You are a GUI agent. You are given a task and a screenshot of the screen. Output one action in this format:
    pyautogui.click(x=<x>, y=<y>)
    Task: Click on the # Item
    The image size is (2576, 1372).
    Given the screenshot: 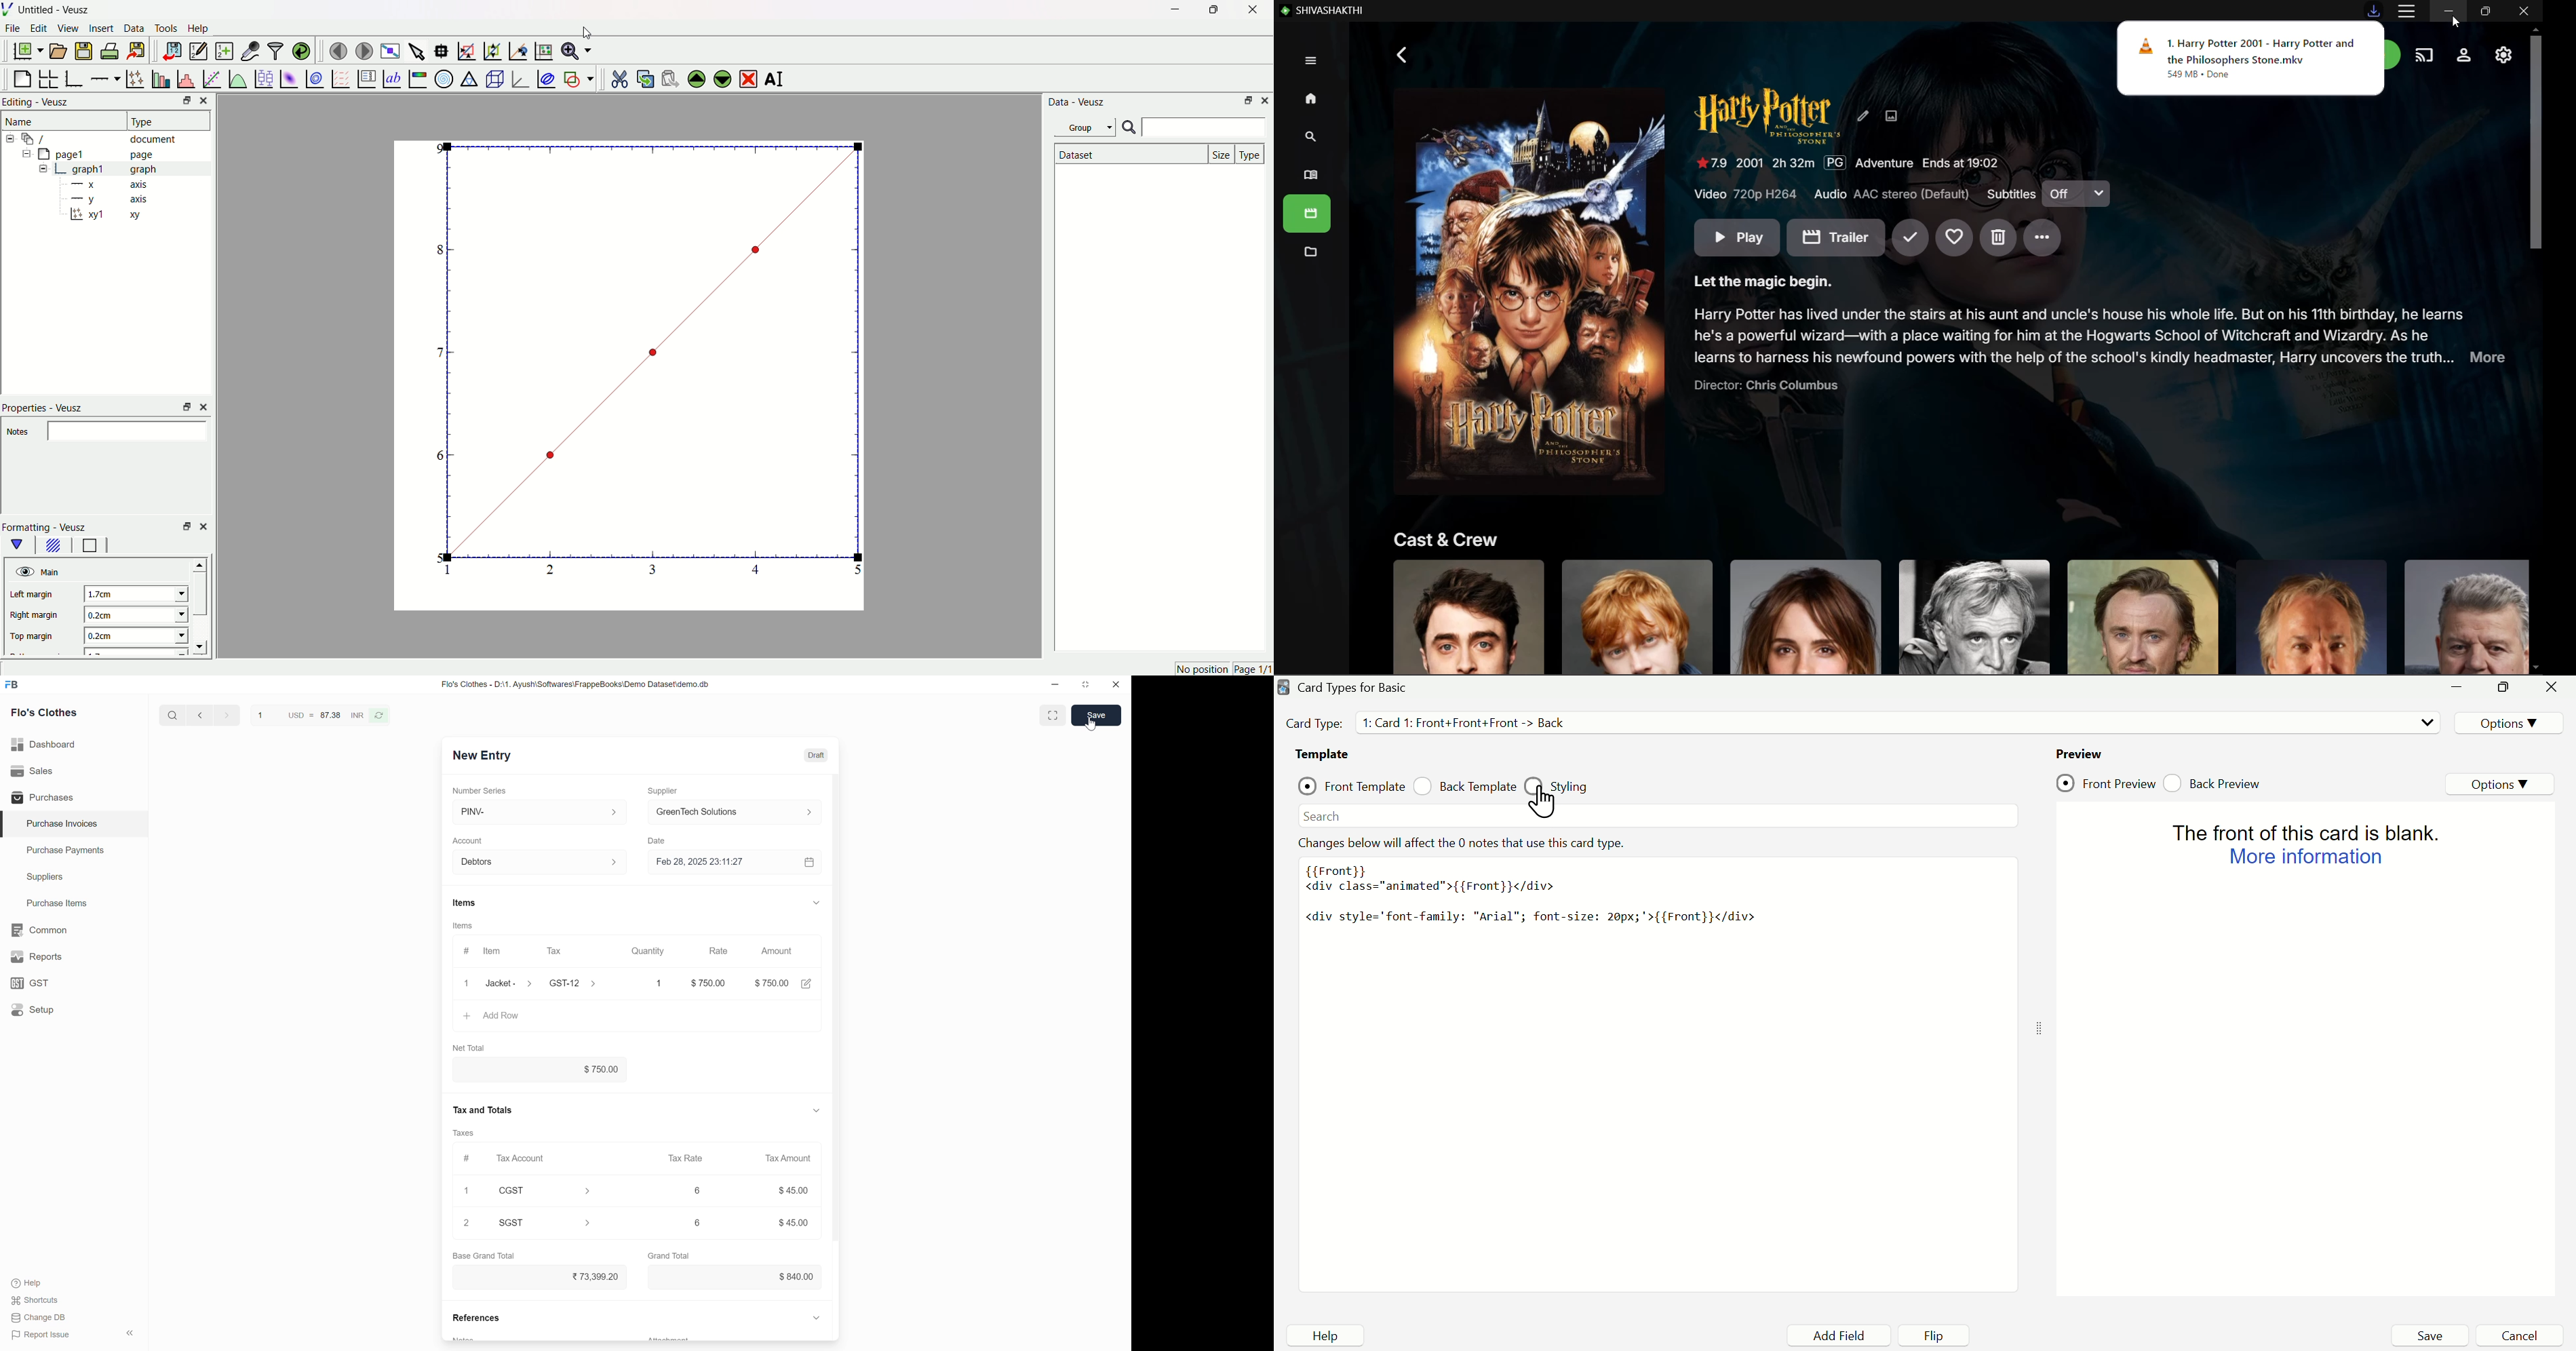 What is the action you would take?
    pyautogui.click(x=485, y=952)
    